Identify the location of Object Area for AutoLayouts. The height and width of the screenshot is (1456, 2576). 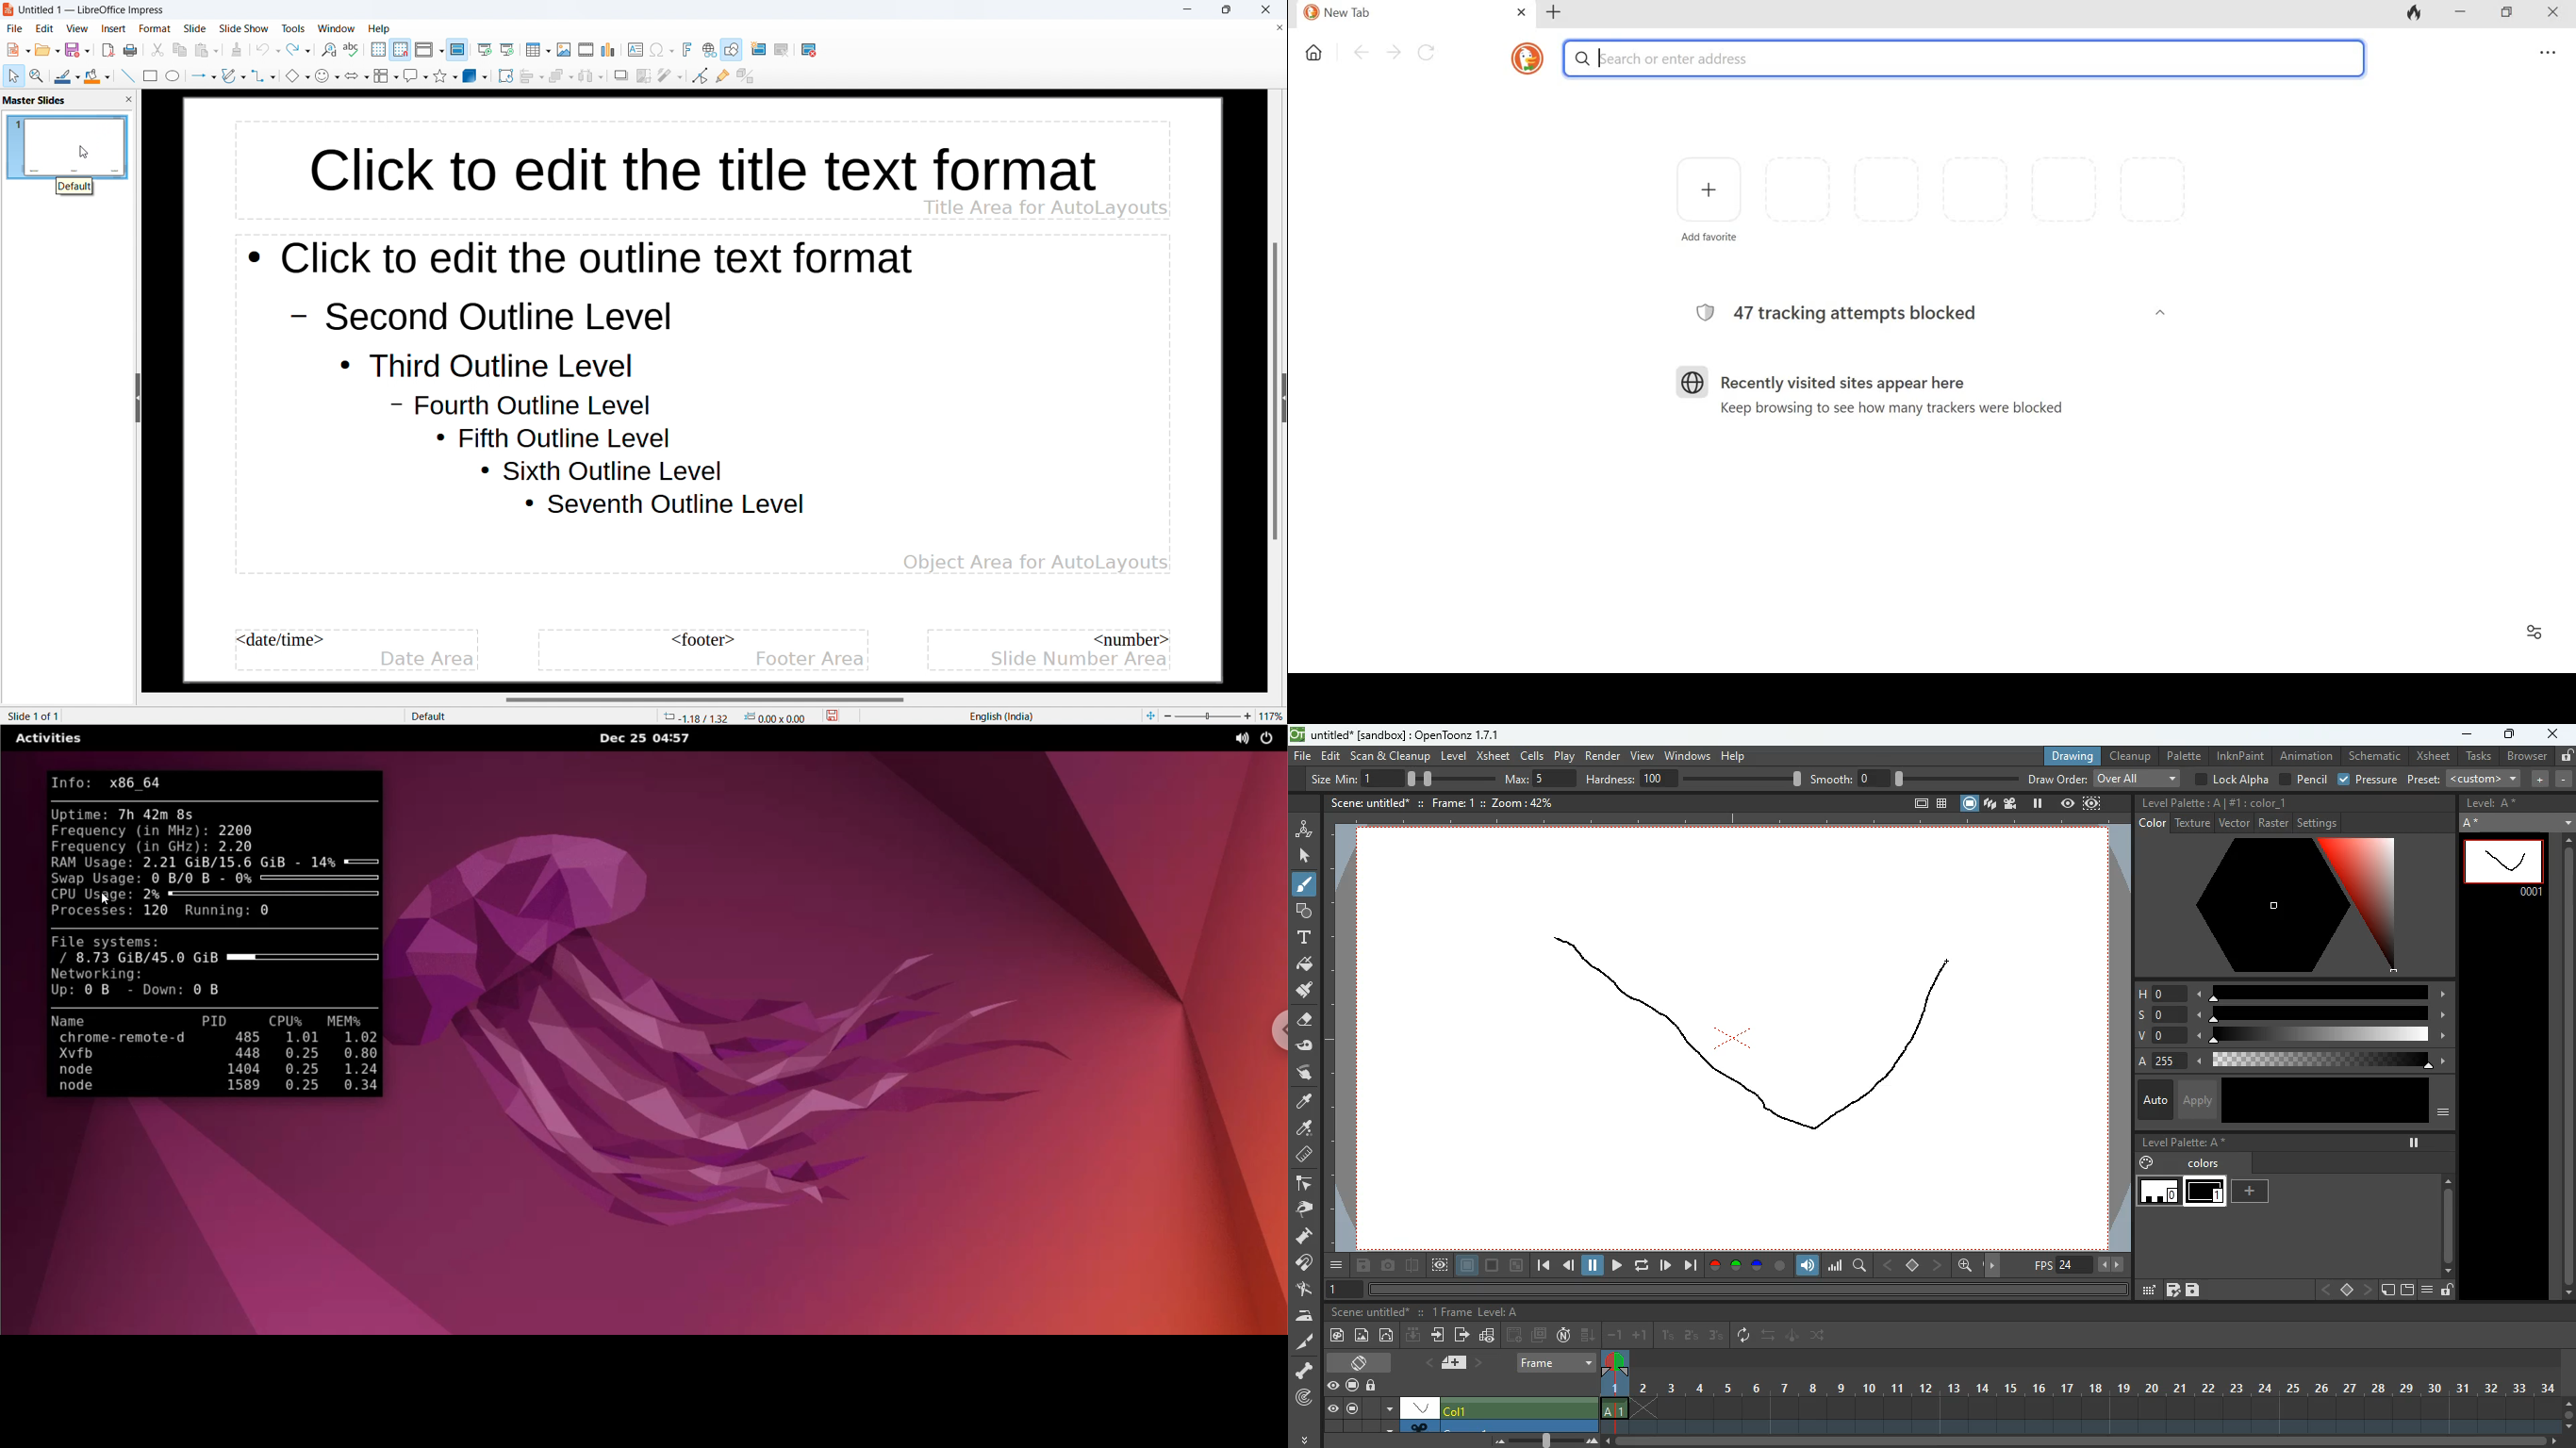
(1035, 556).